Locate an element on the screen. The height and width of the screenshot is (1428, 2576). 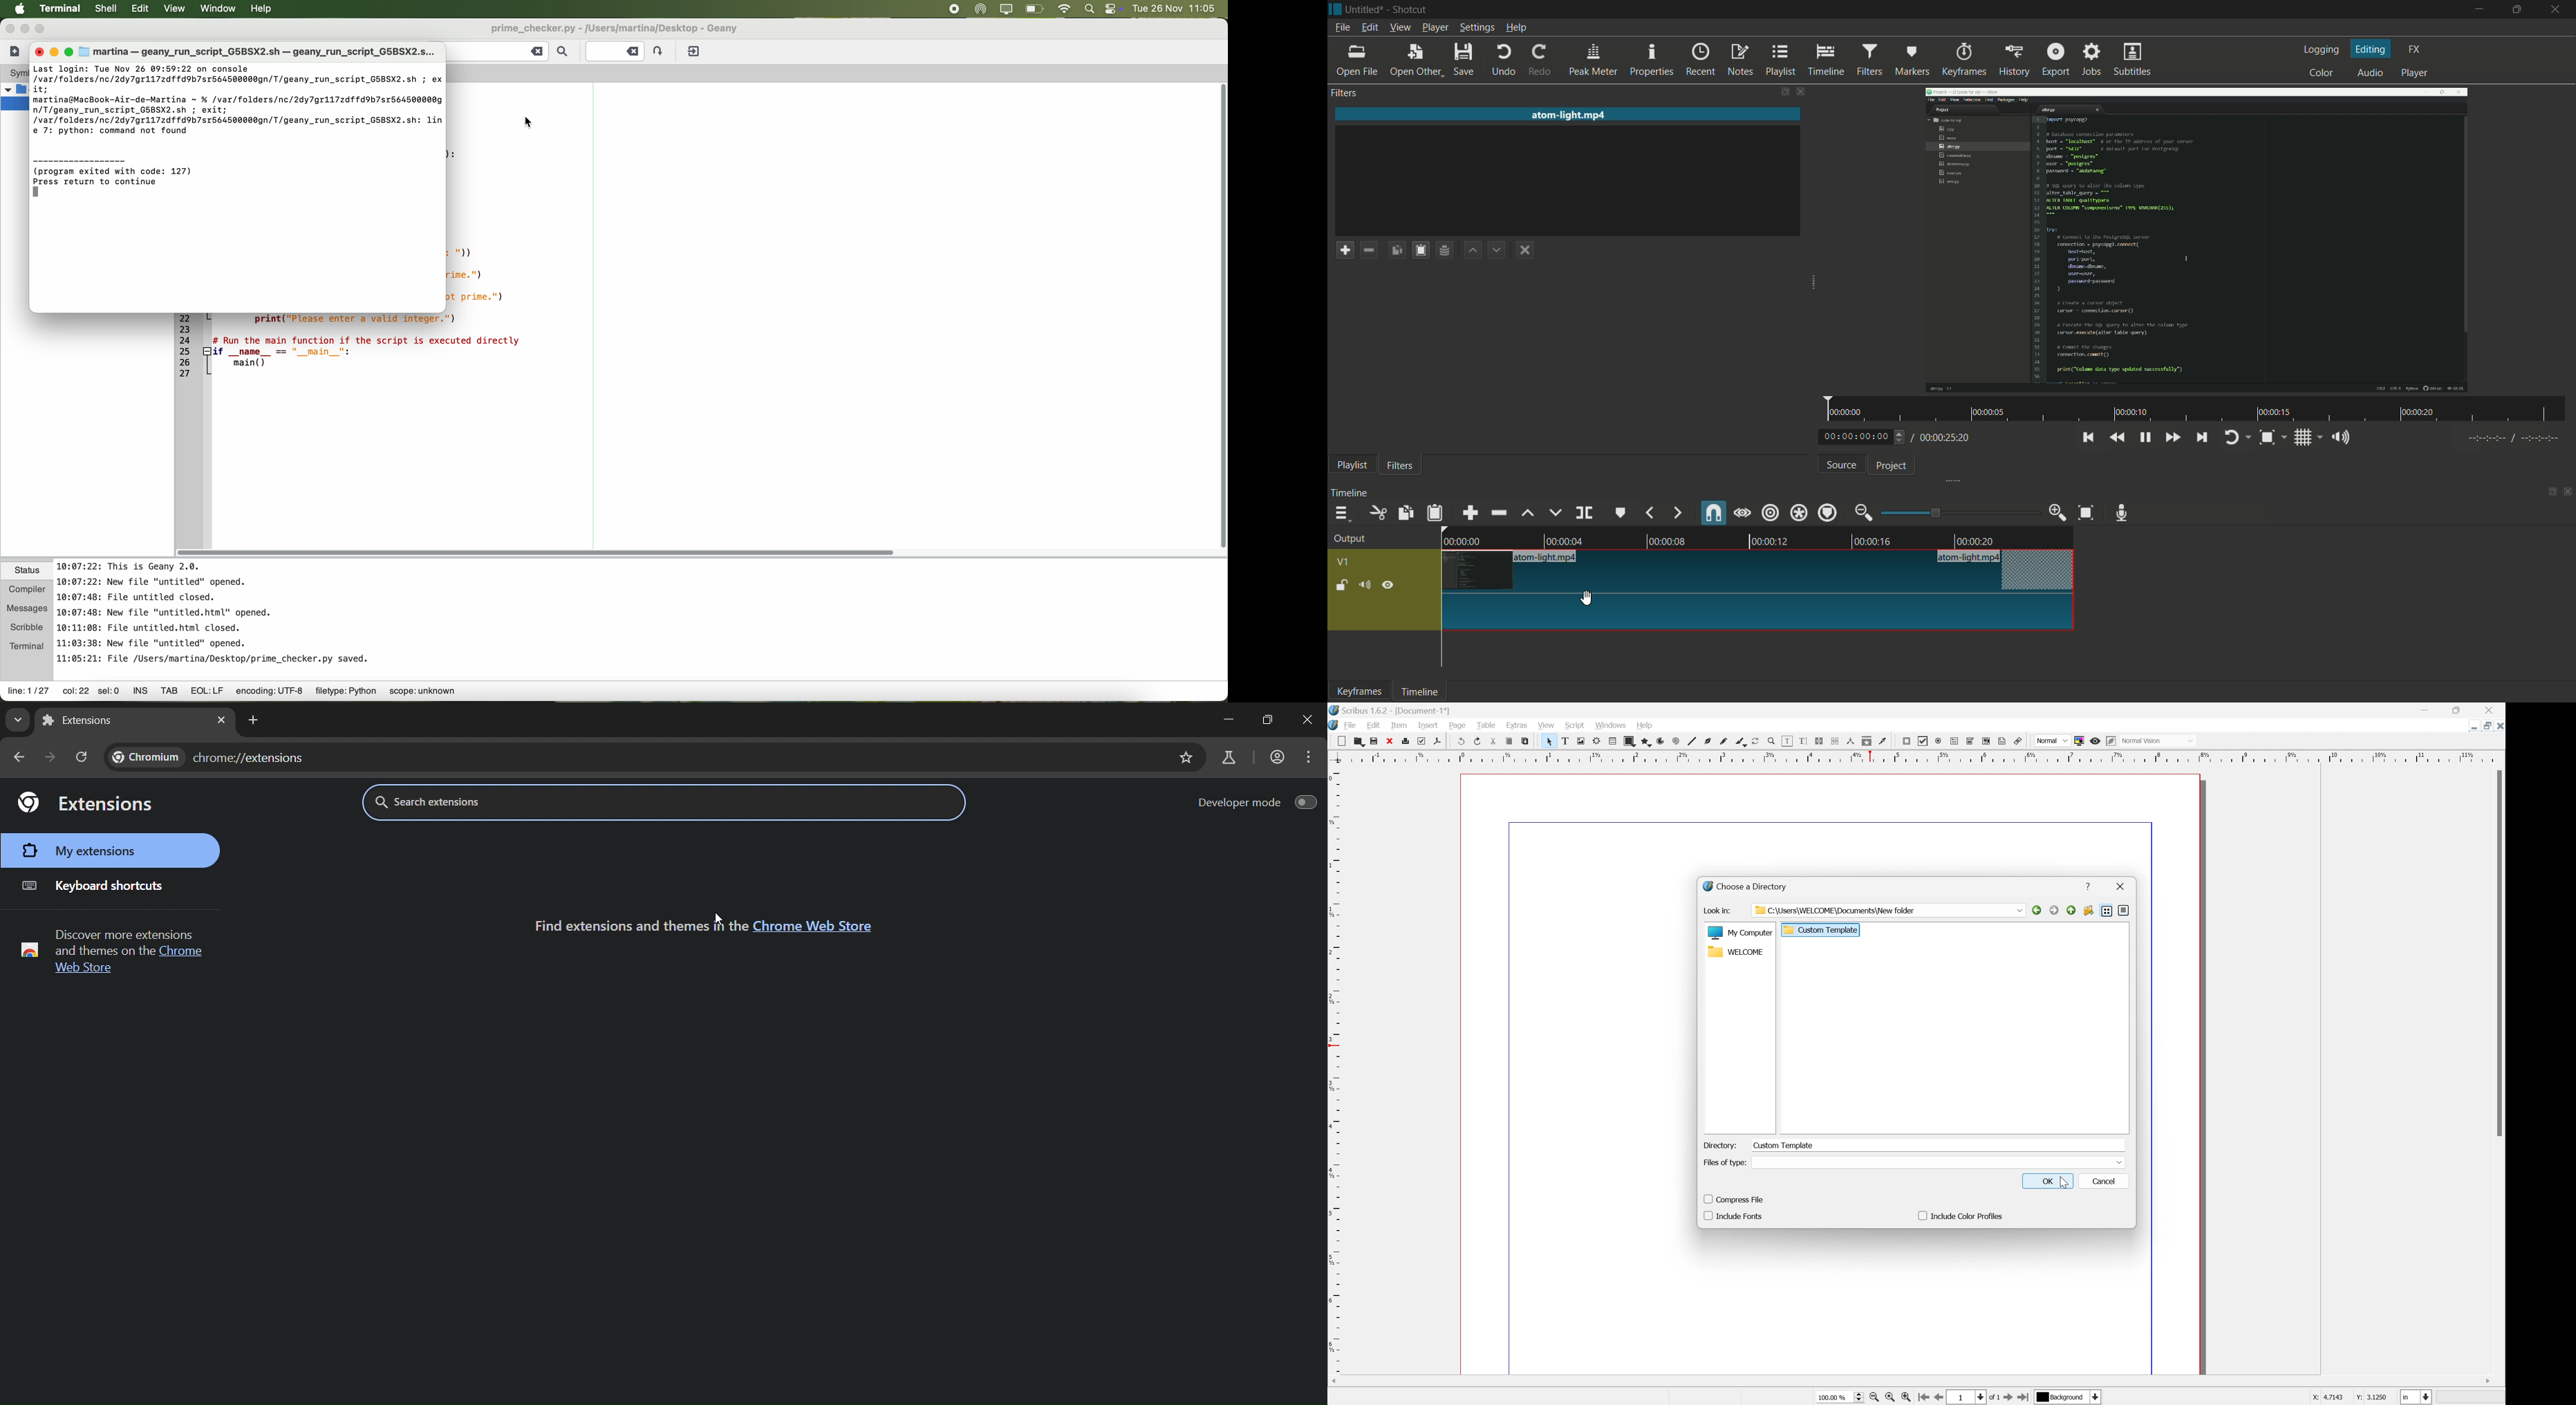
Scale is located at coordinates (1918, 756).